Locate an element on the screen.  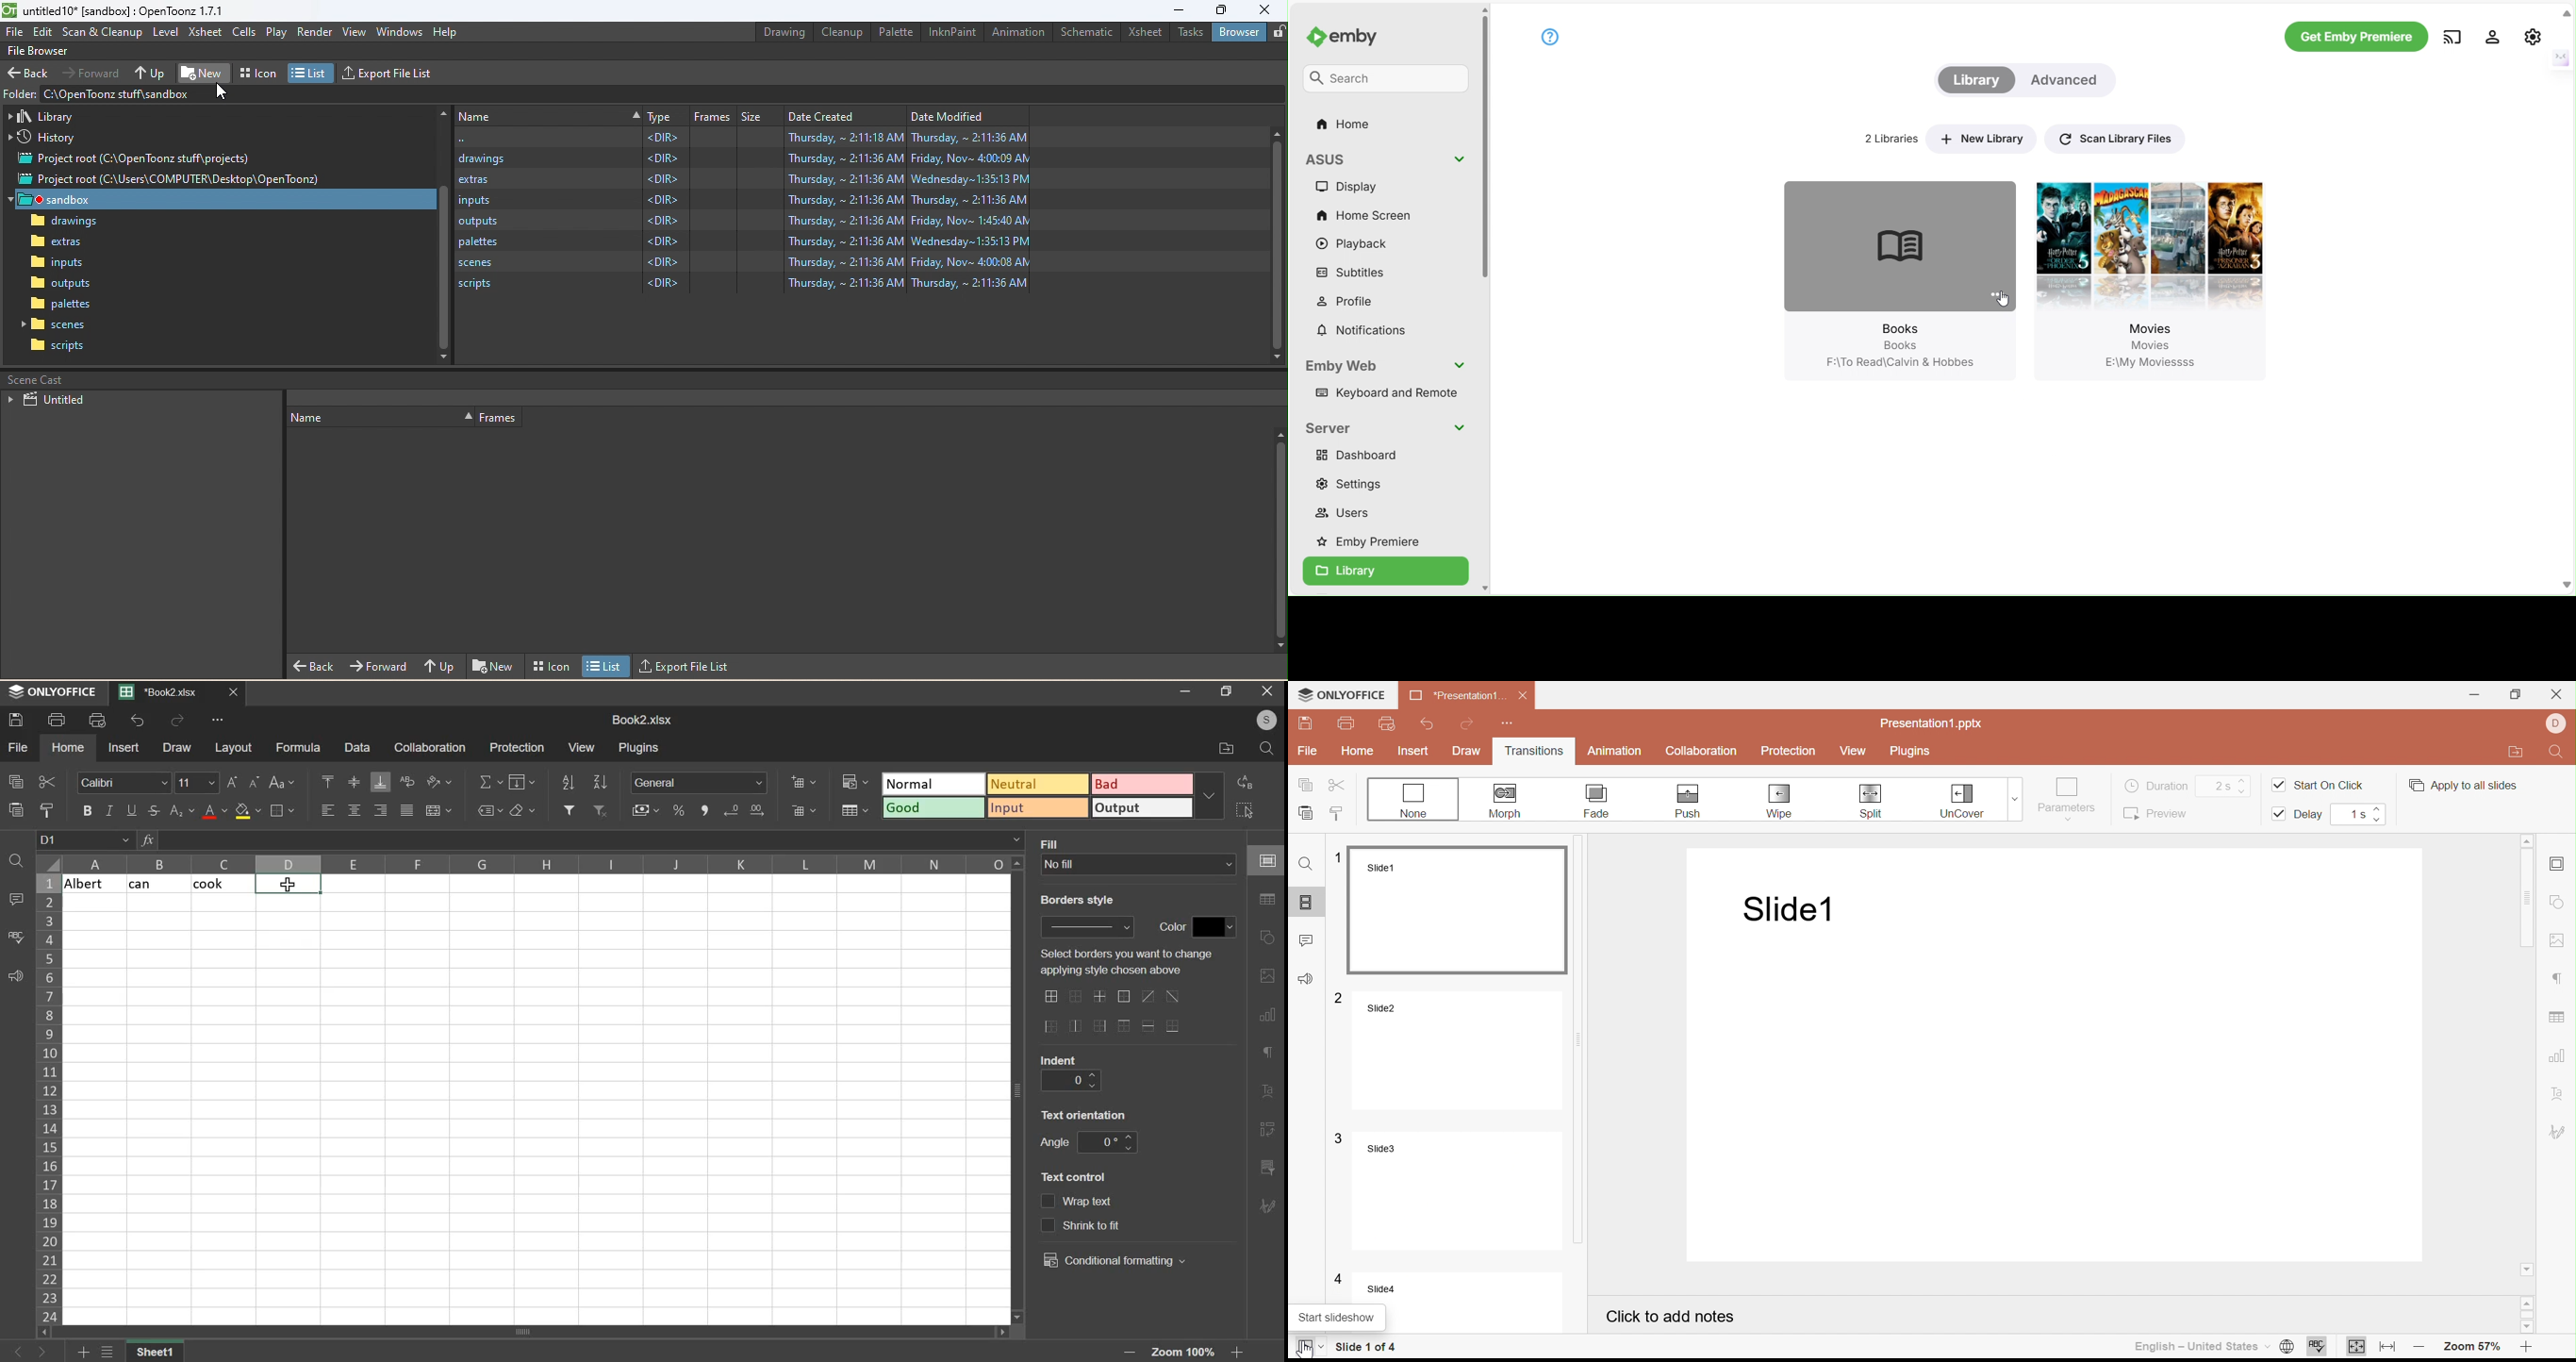
albert is located at coordinates (94, 884).